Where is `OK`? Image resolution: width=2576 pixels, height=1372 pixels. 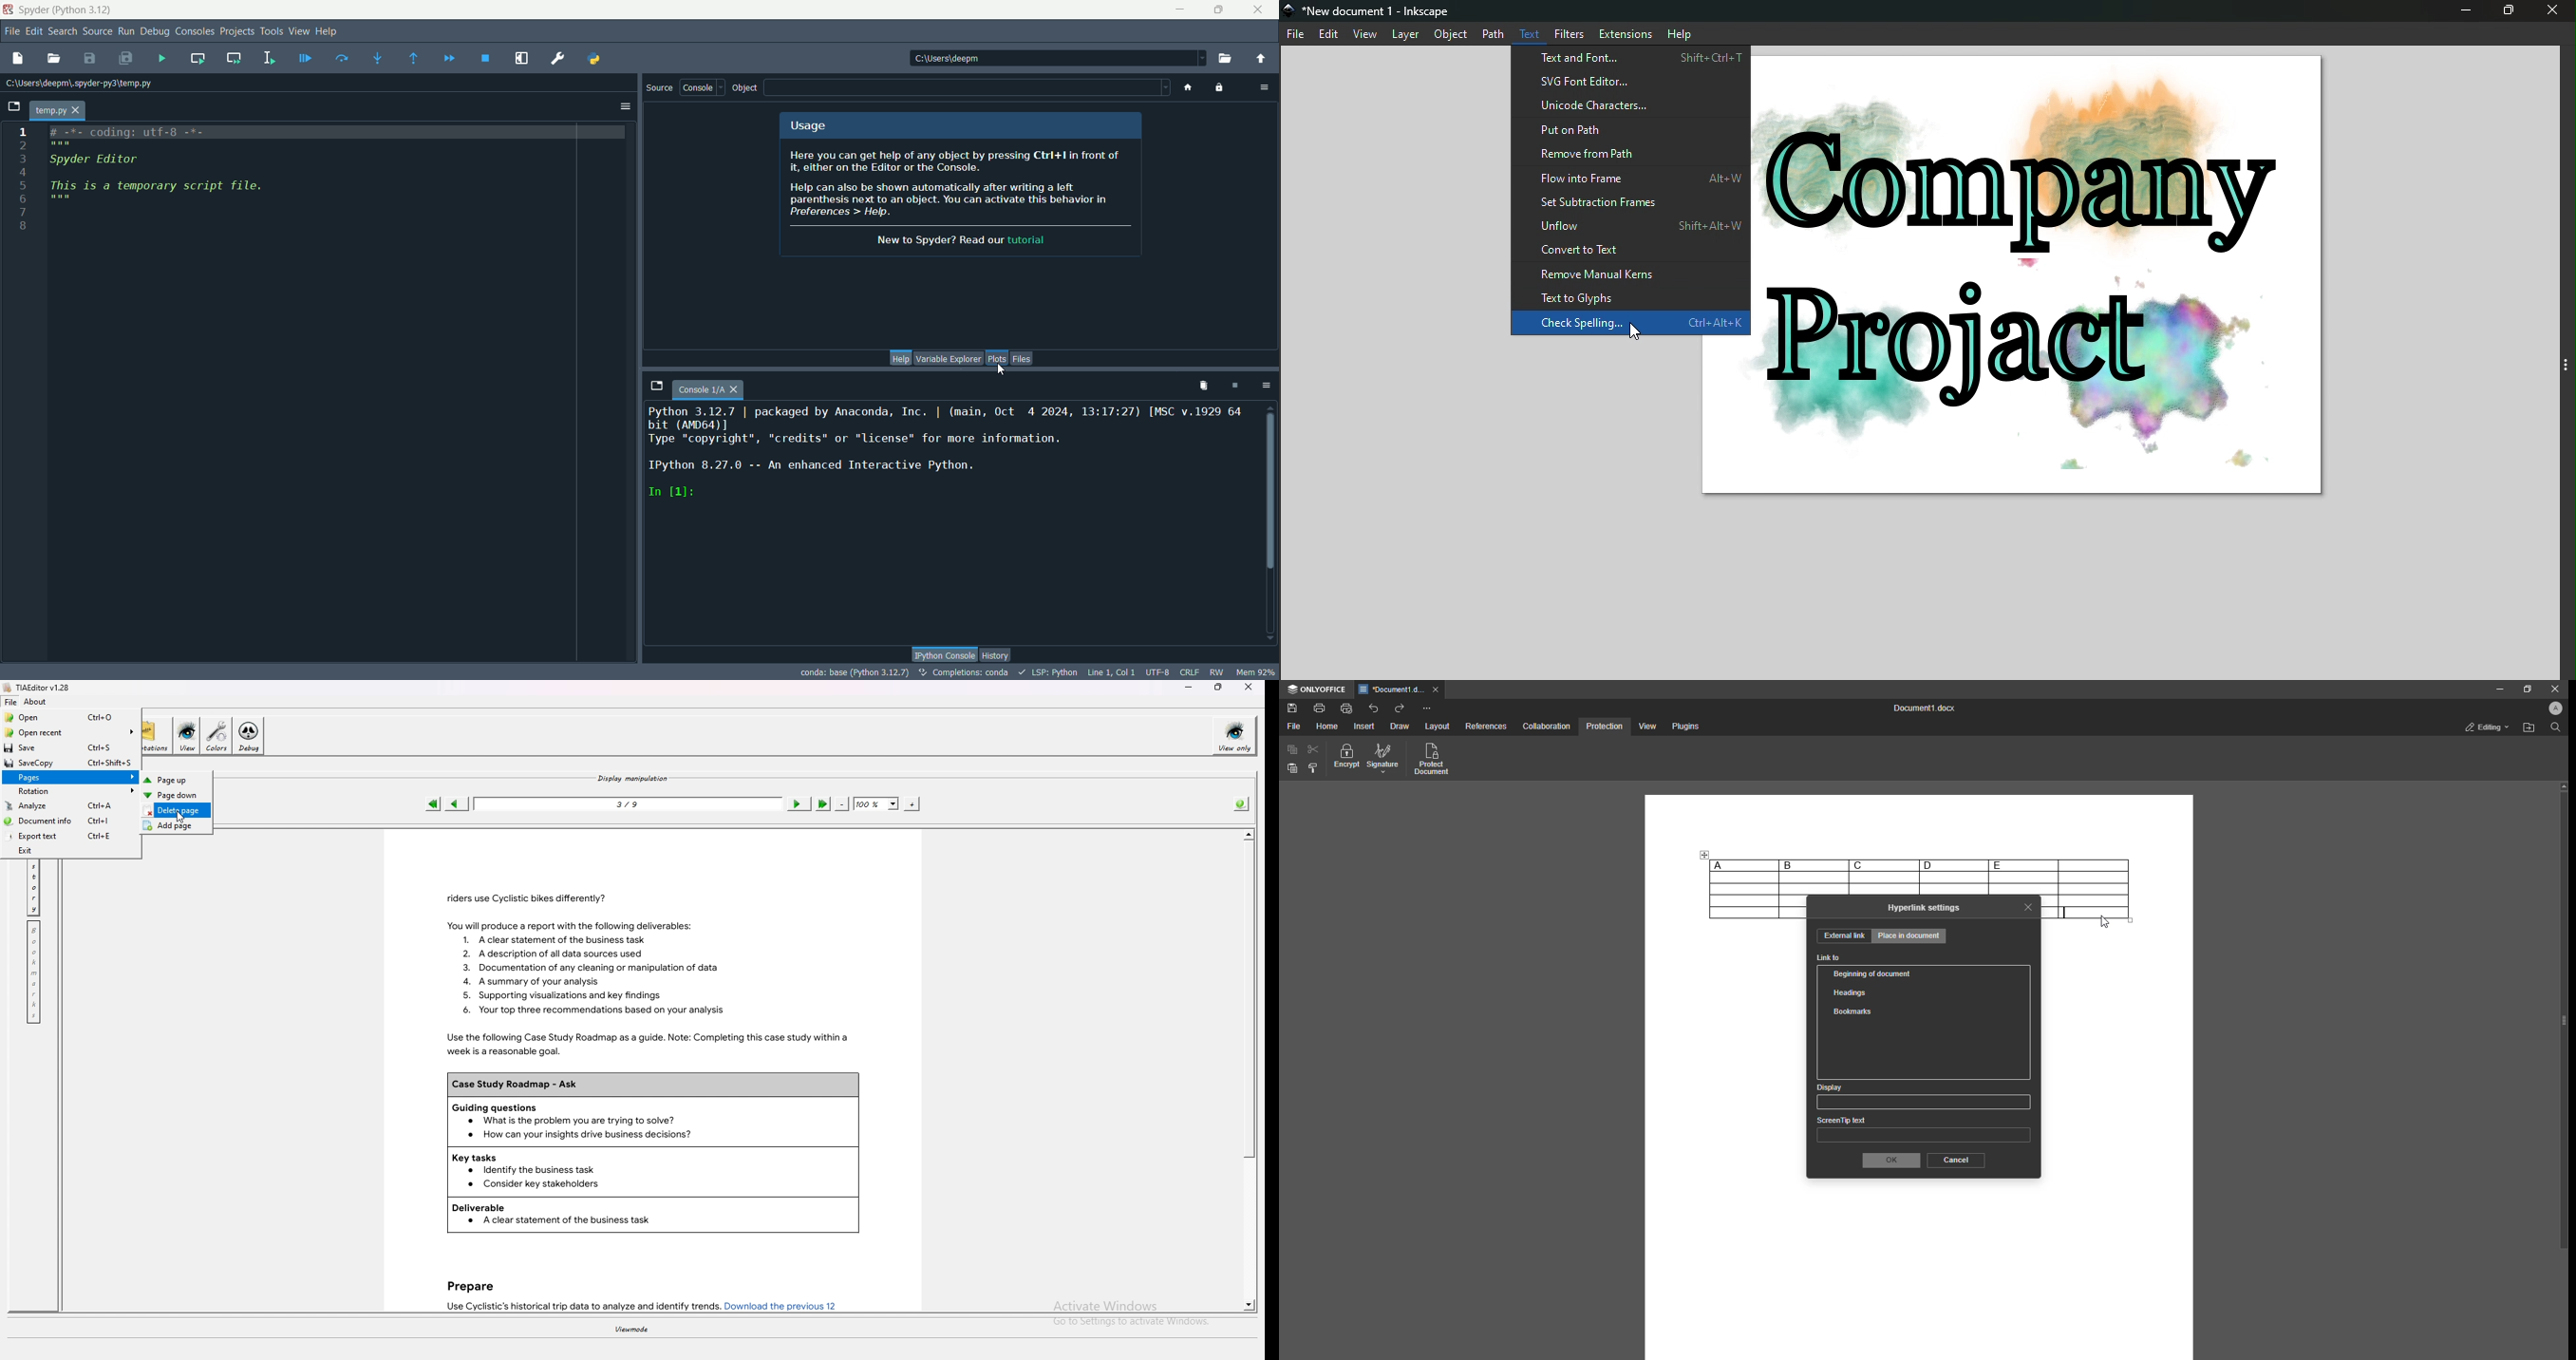
OK is located at coordinates (1890, 1160).